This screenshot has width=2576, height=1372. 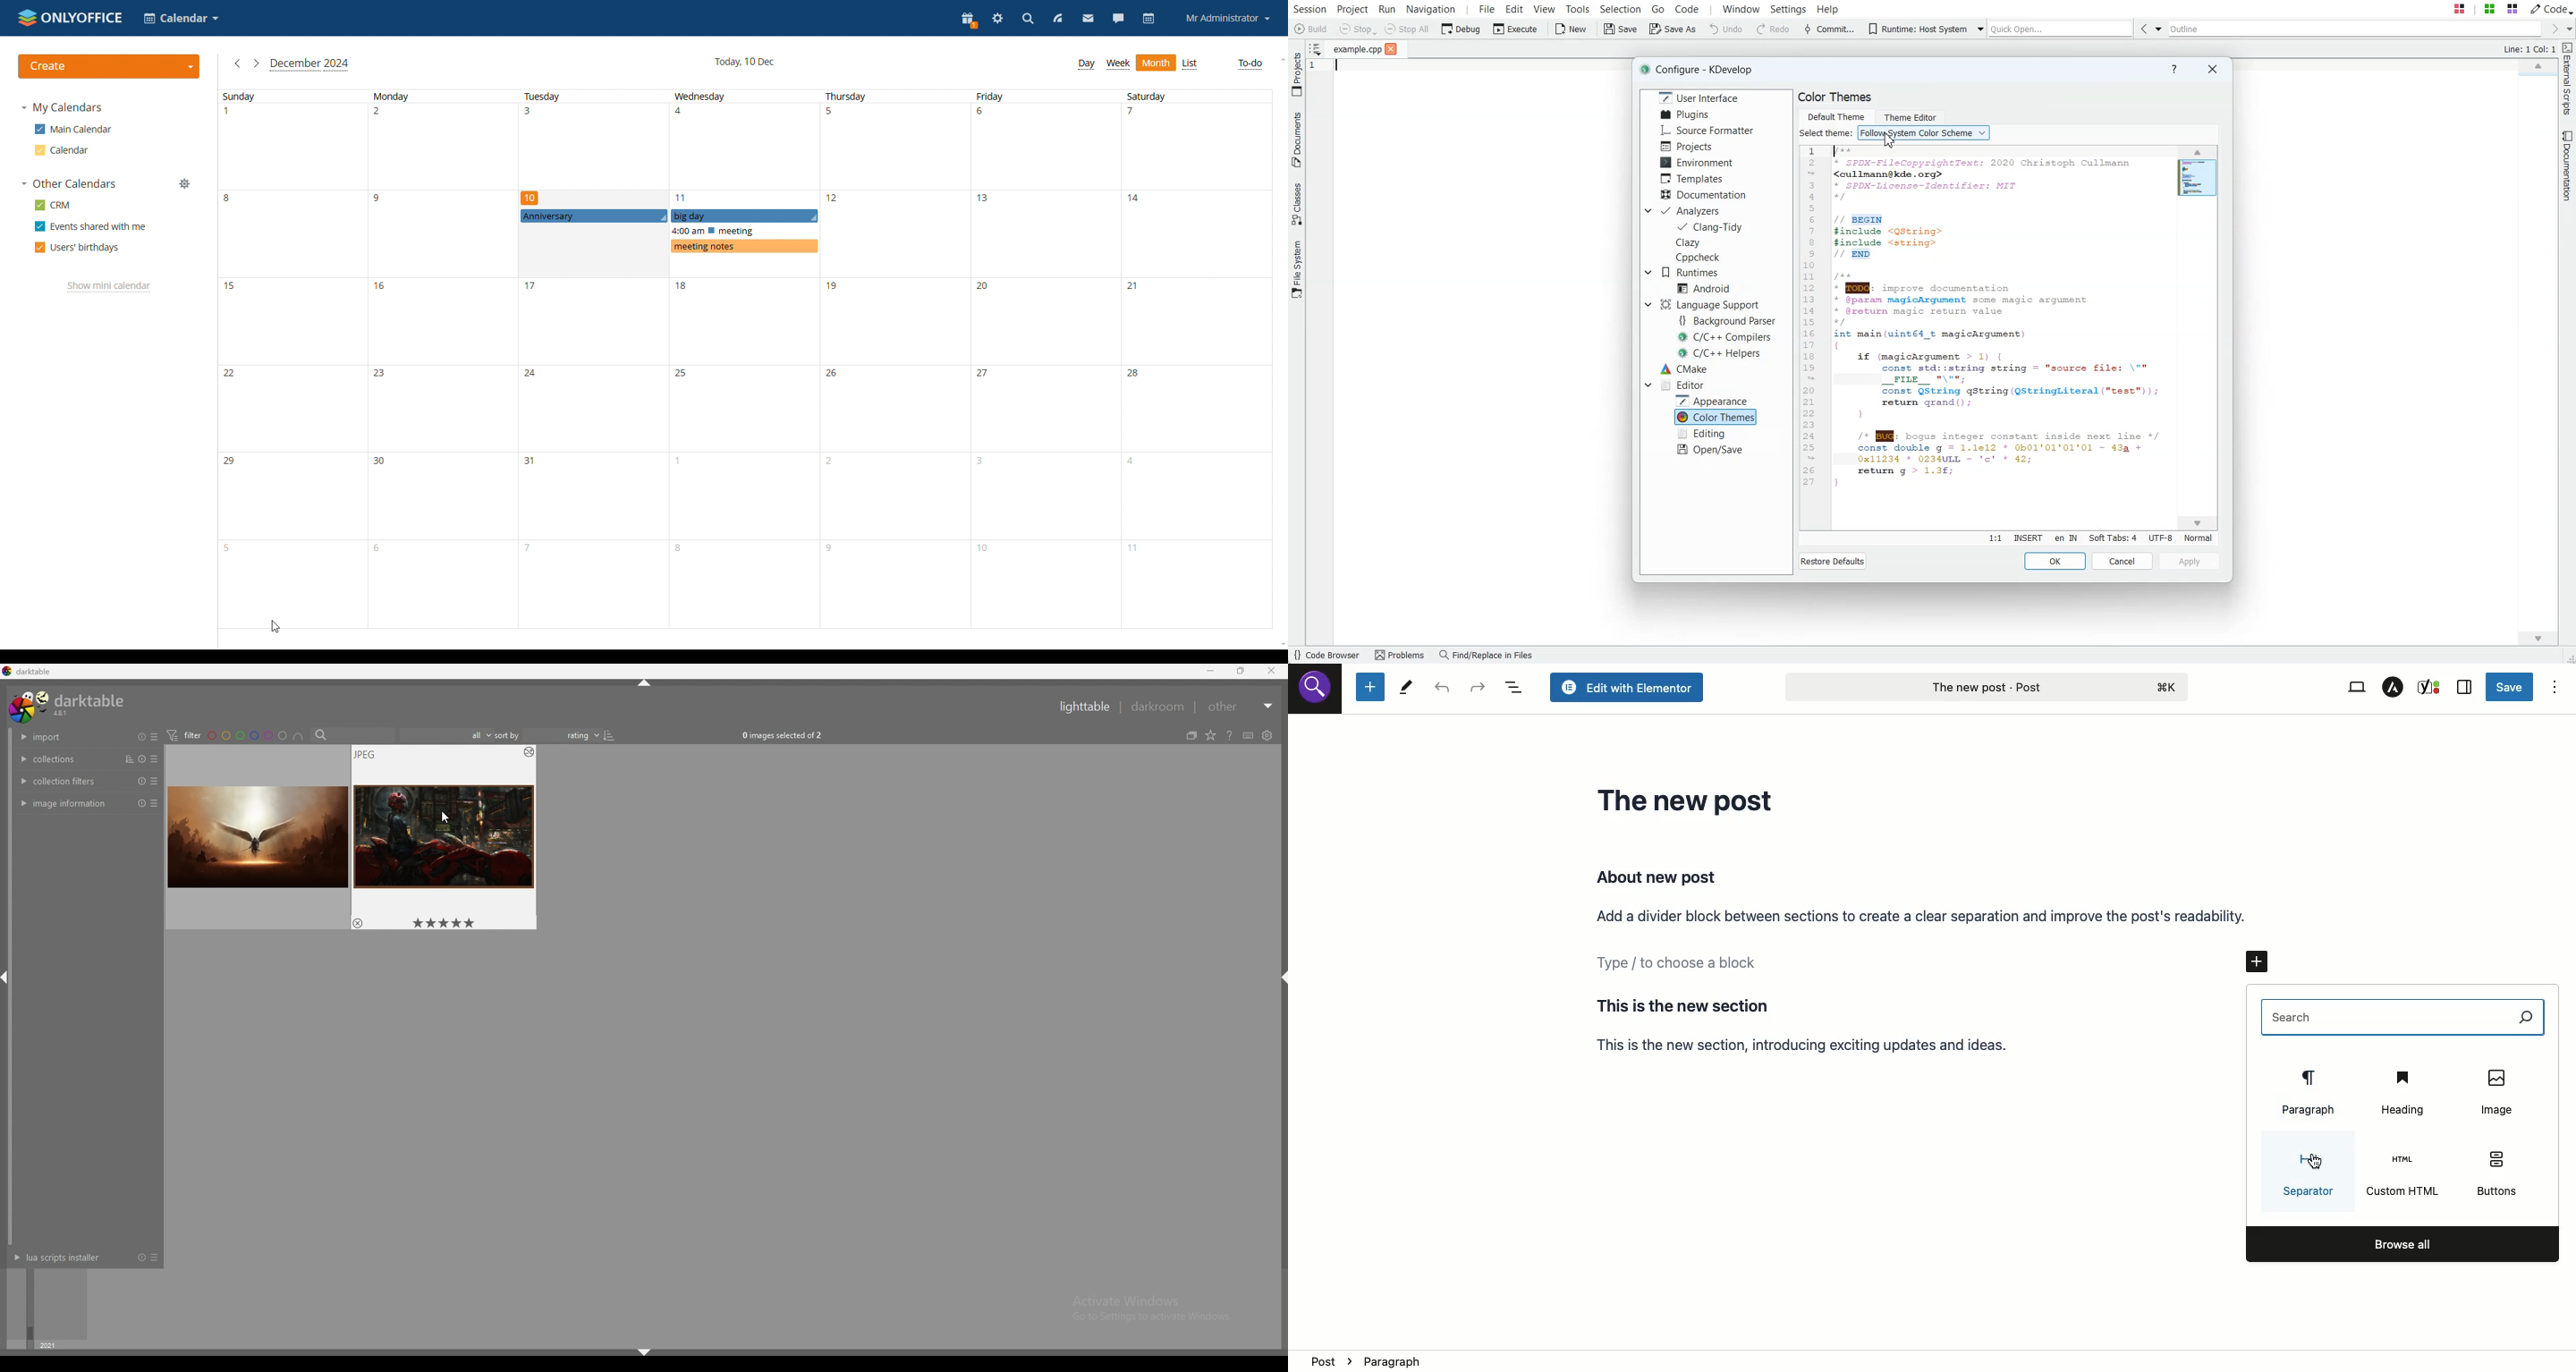 I want to click on sort by, so click(x=508, y=735).